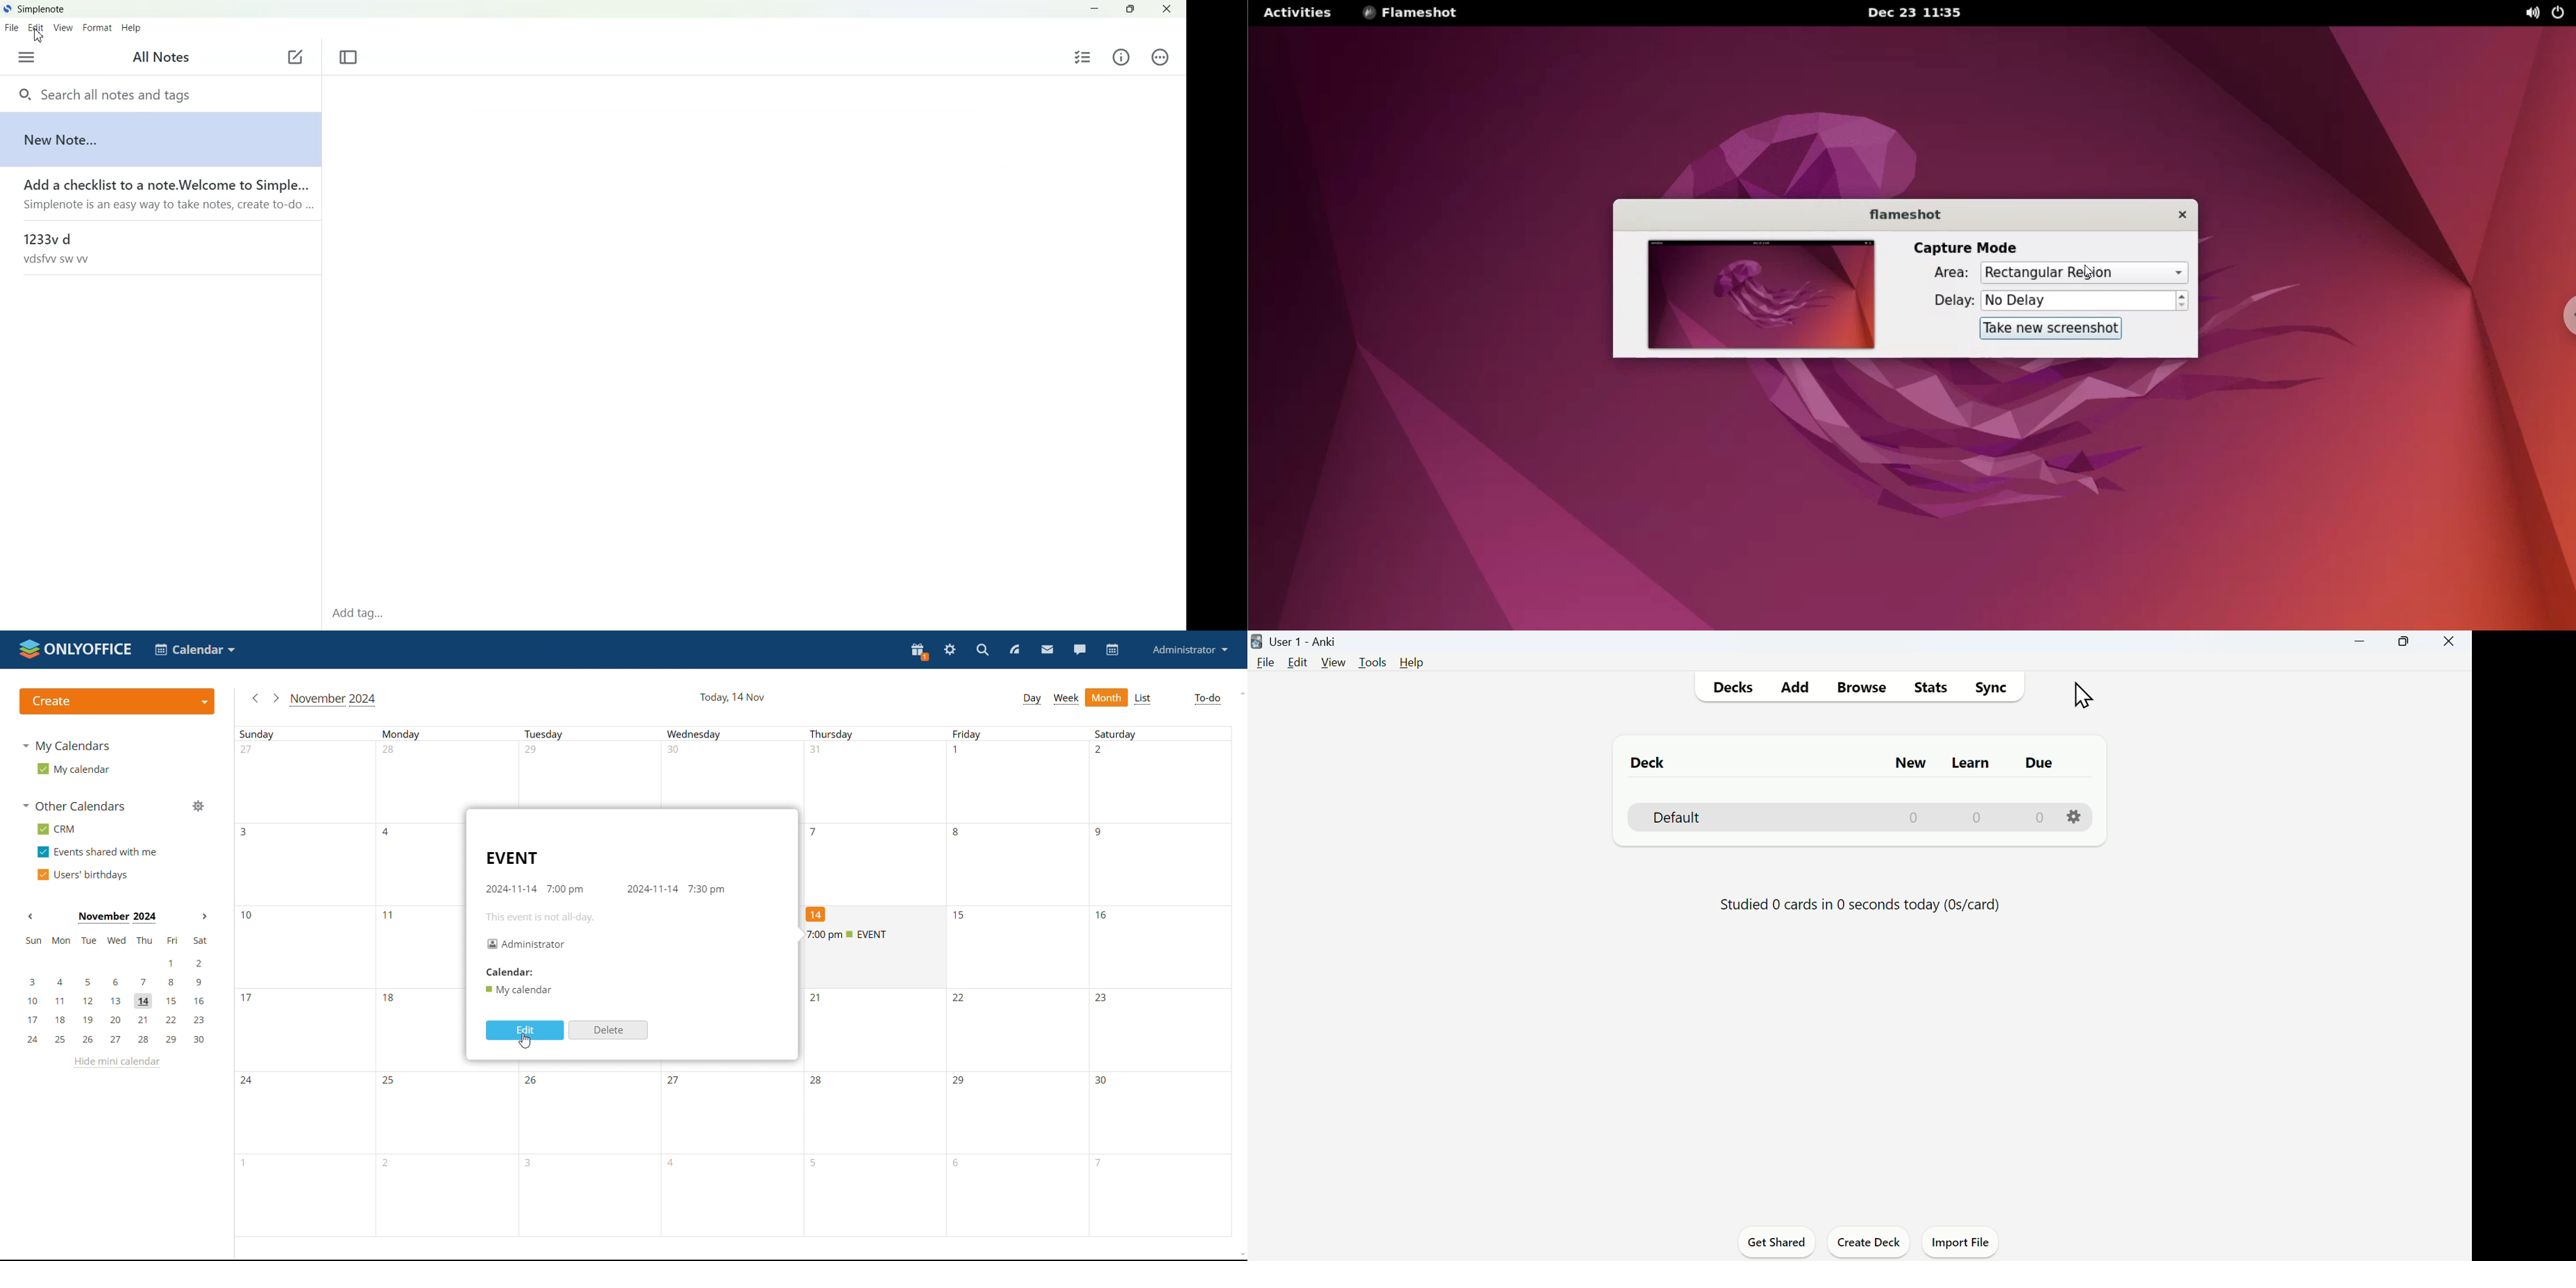  Describe the element at coordinates (525, 944) in the screenshot. I see `organizer` at that location.